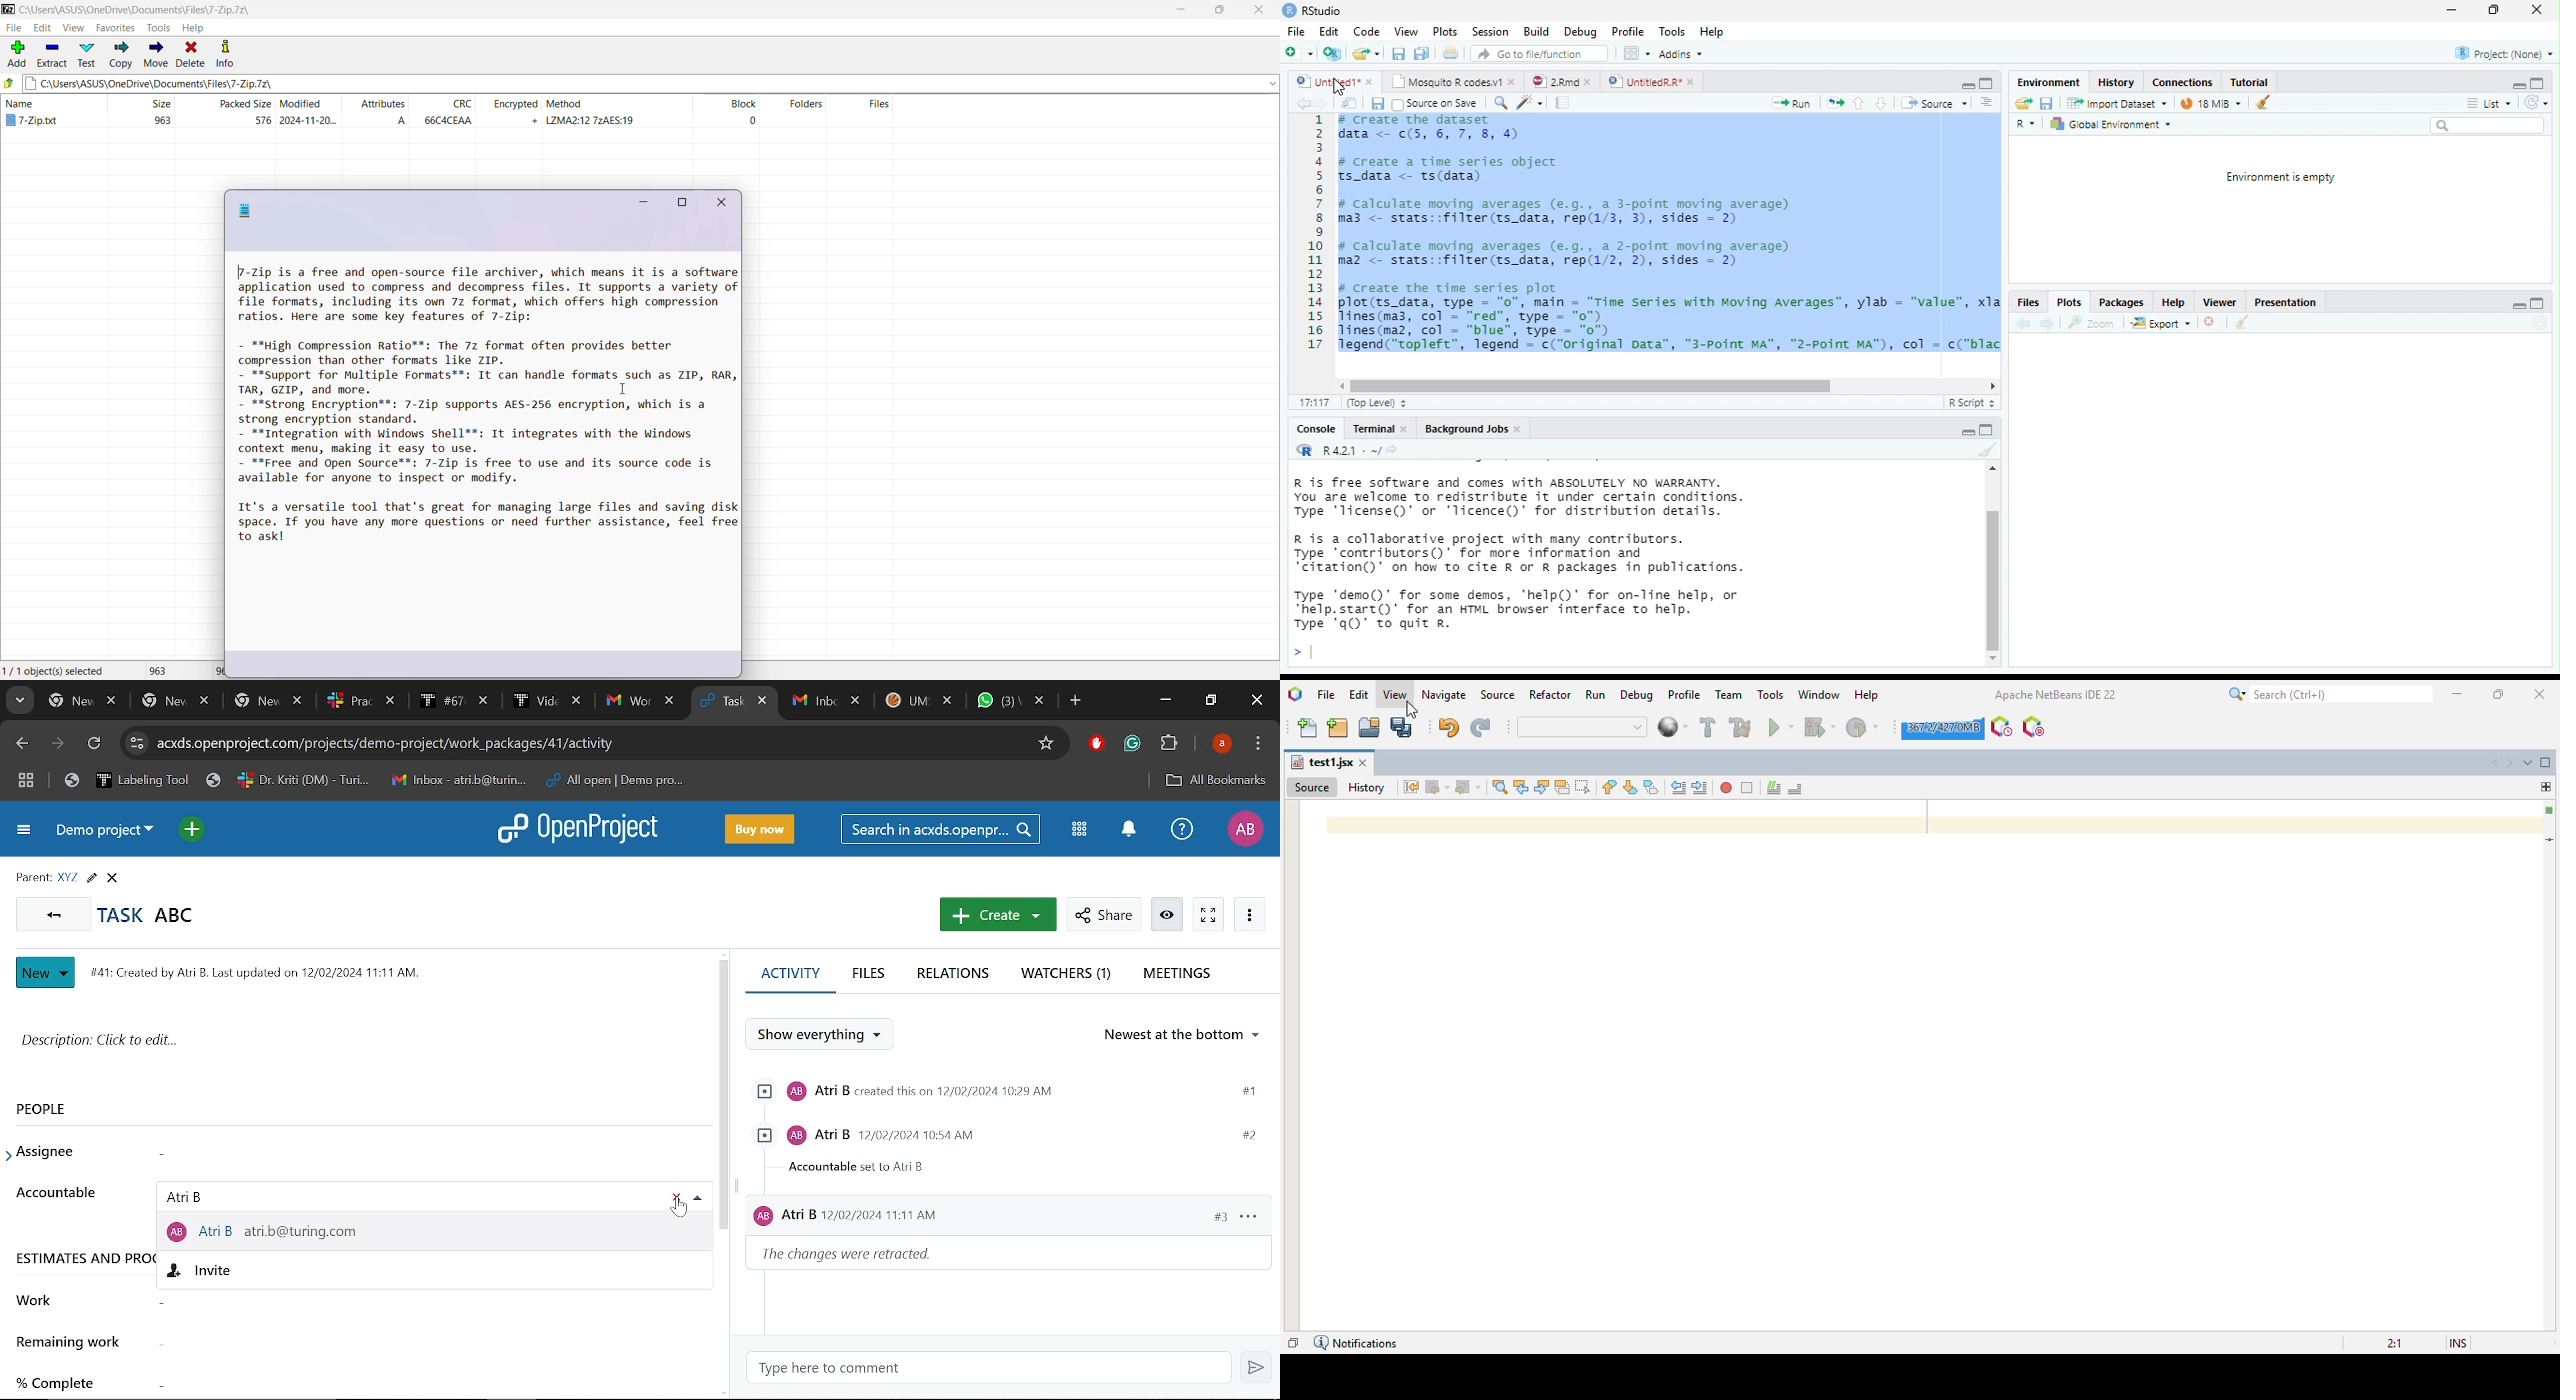 This screenshot has width=2576, height=1400. What do you see at coordinates (1531, 102) in the screenshot?
I see `code tool` at bounding box center [1531, 102].